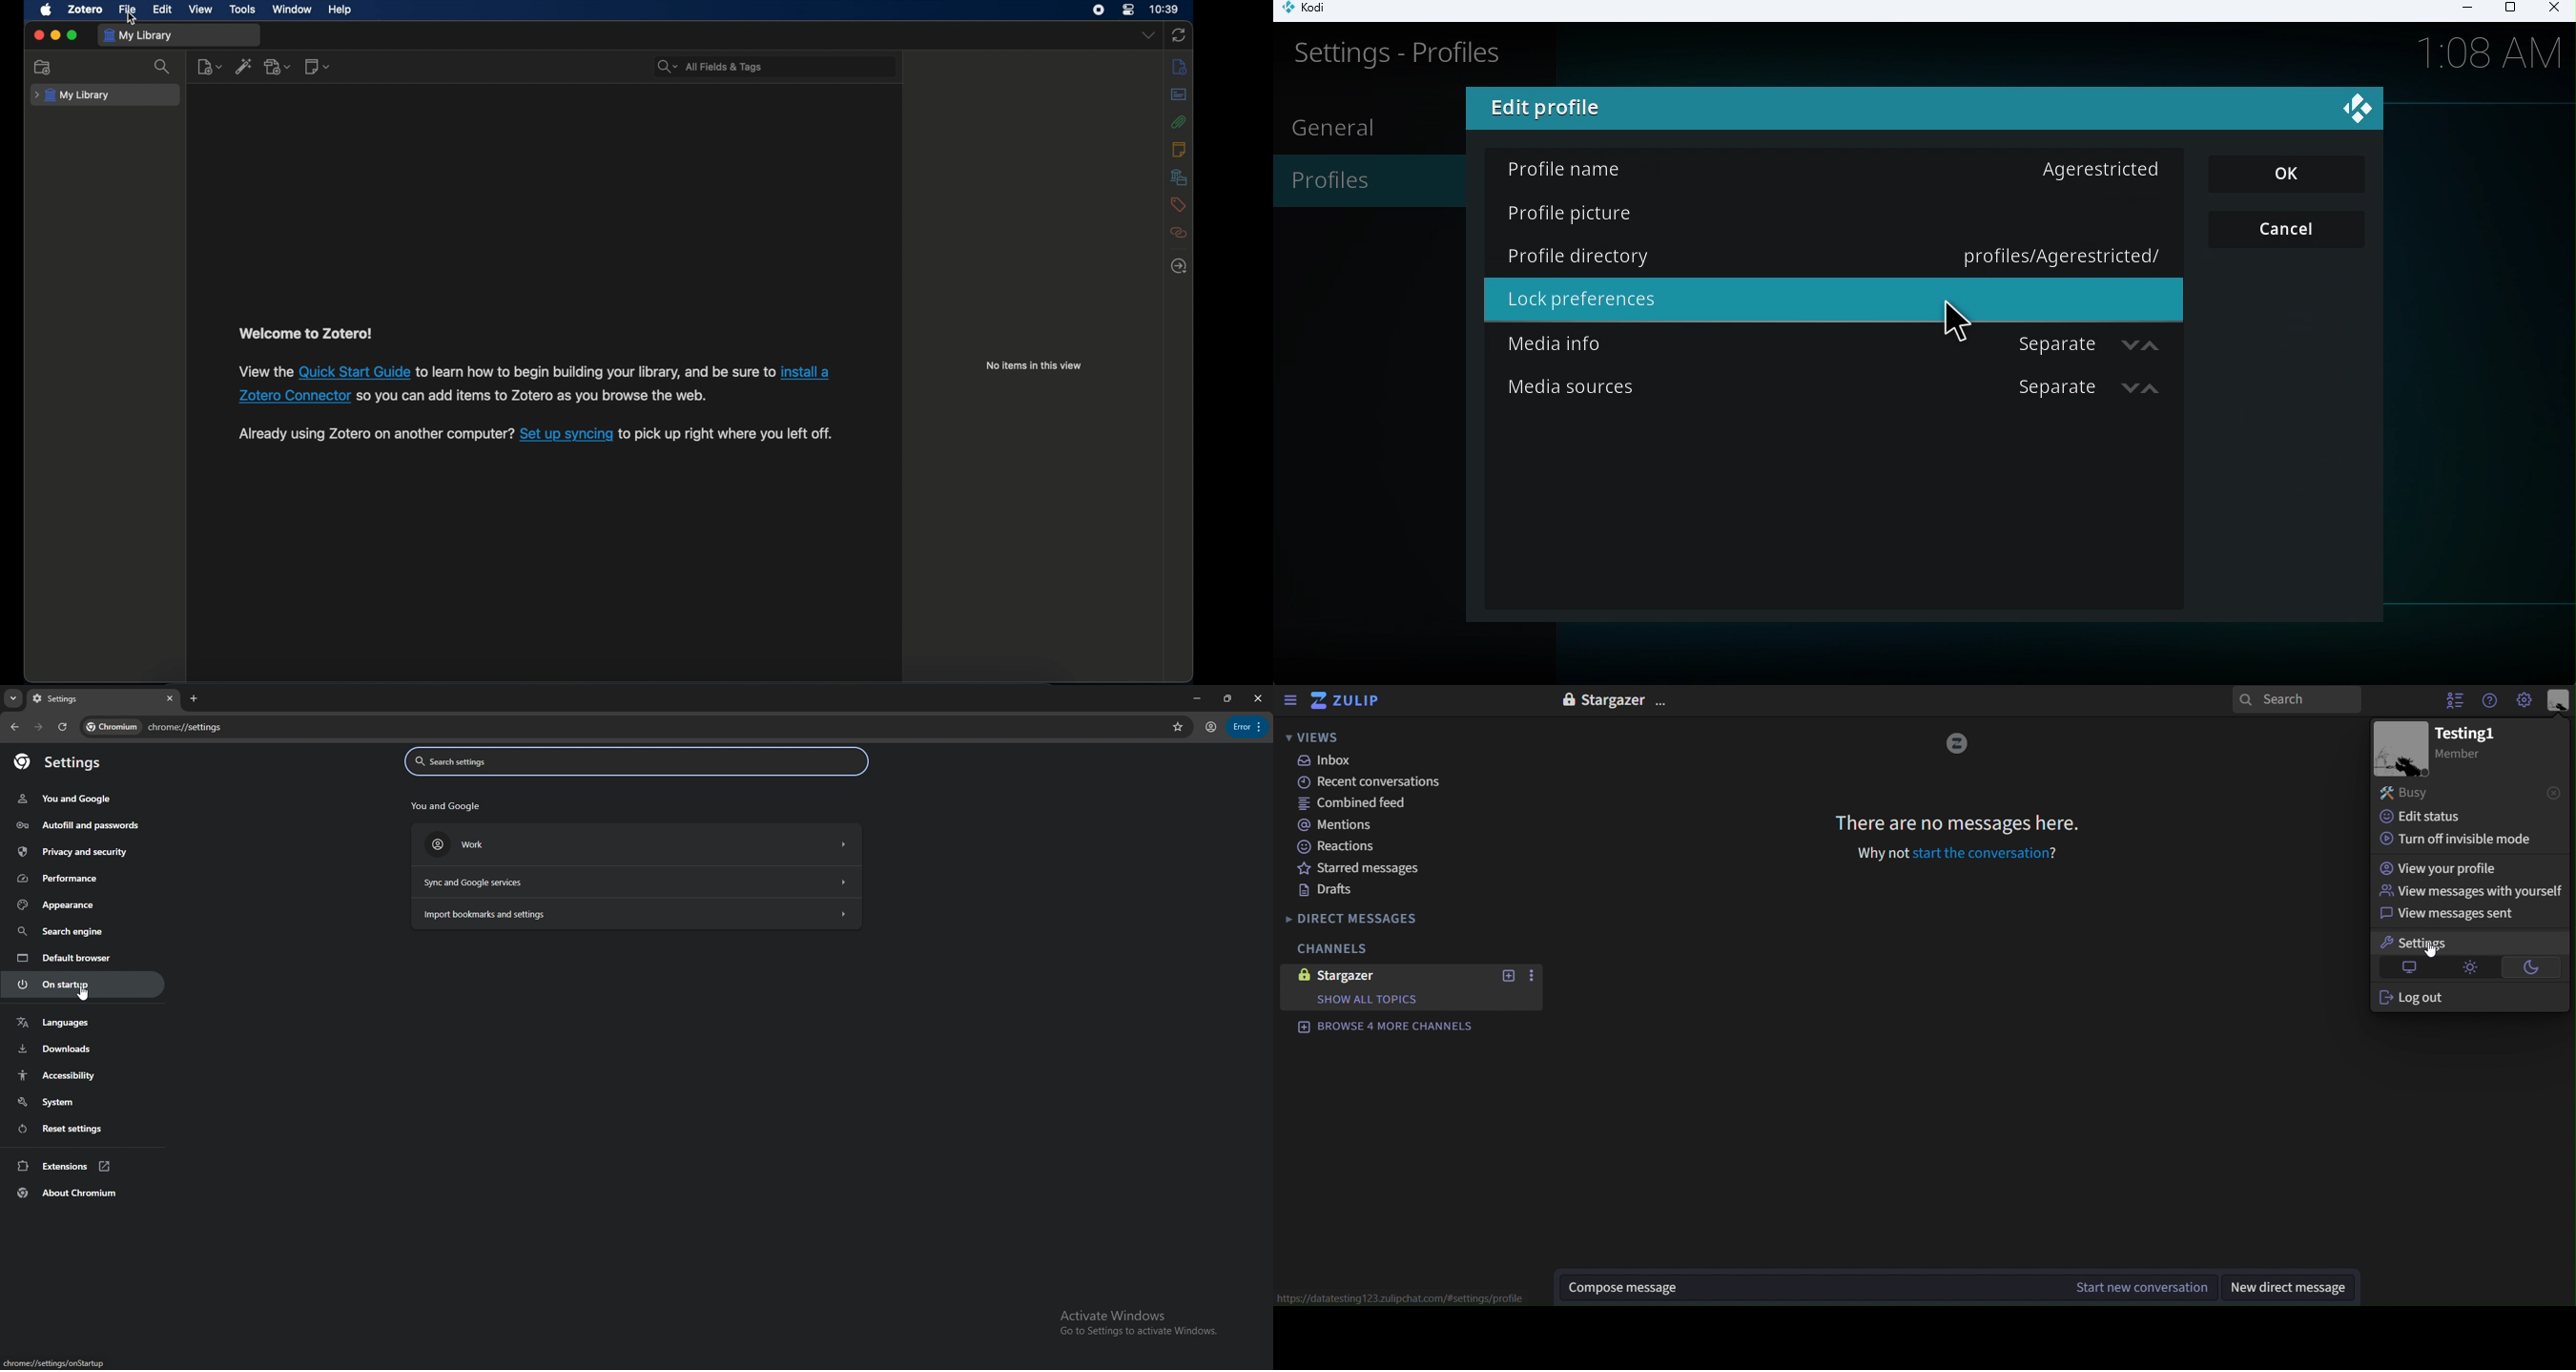  What do you see at coordinates (1129, 9) in the screenshot?
I see `control center` at bounding box center [1129, 9].